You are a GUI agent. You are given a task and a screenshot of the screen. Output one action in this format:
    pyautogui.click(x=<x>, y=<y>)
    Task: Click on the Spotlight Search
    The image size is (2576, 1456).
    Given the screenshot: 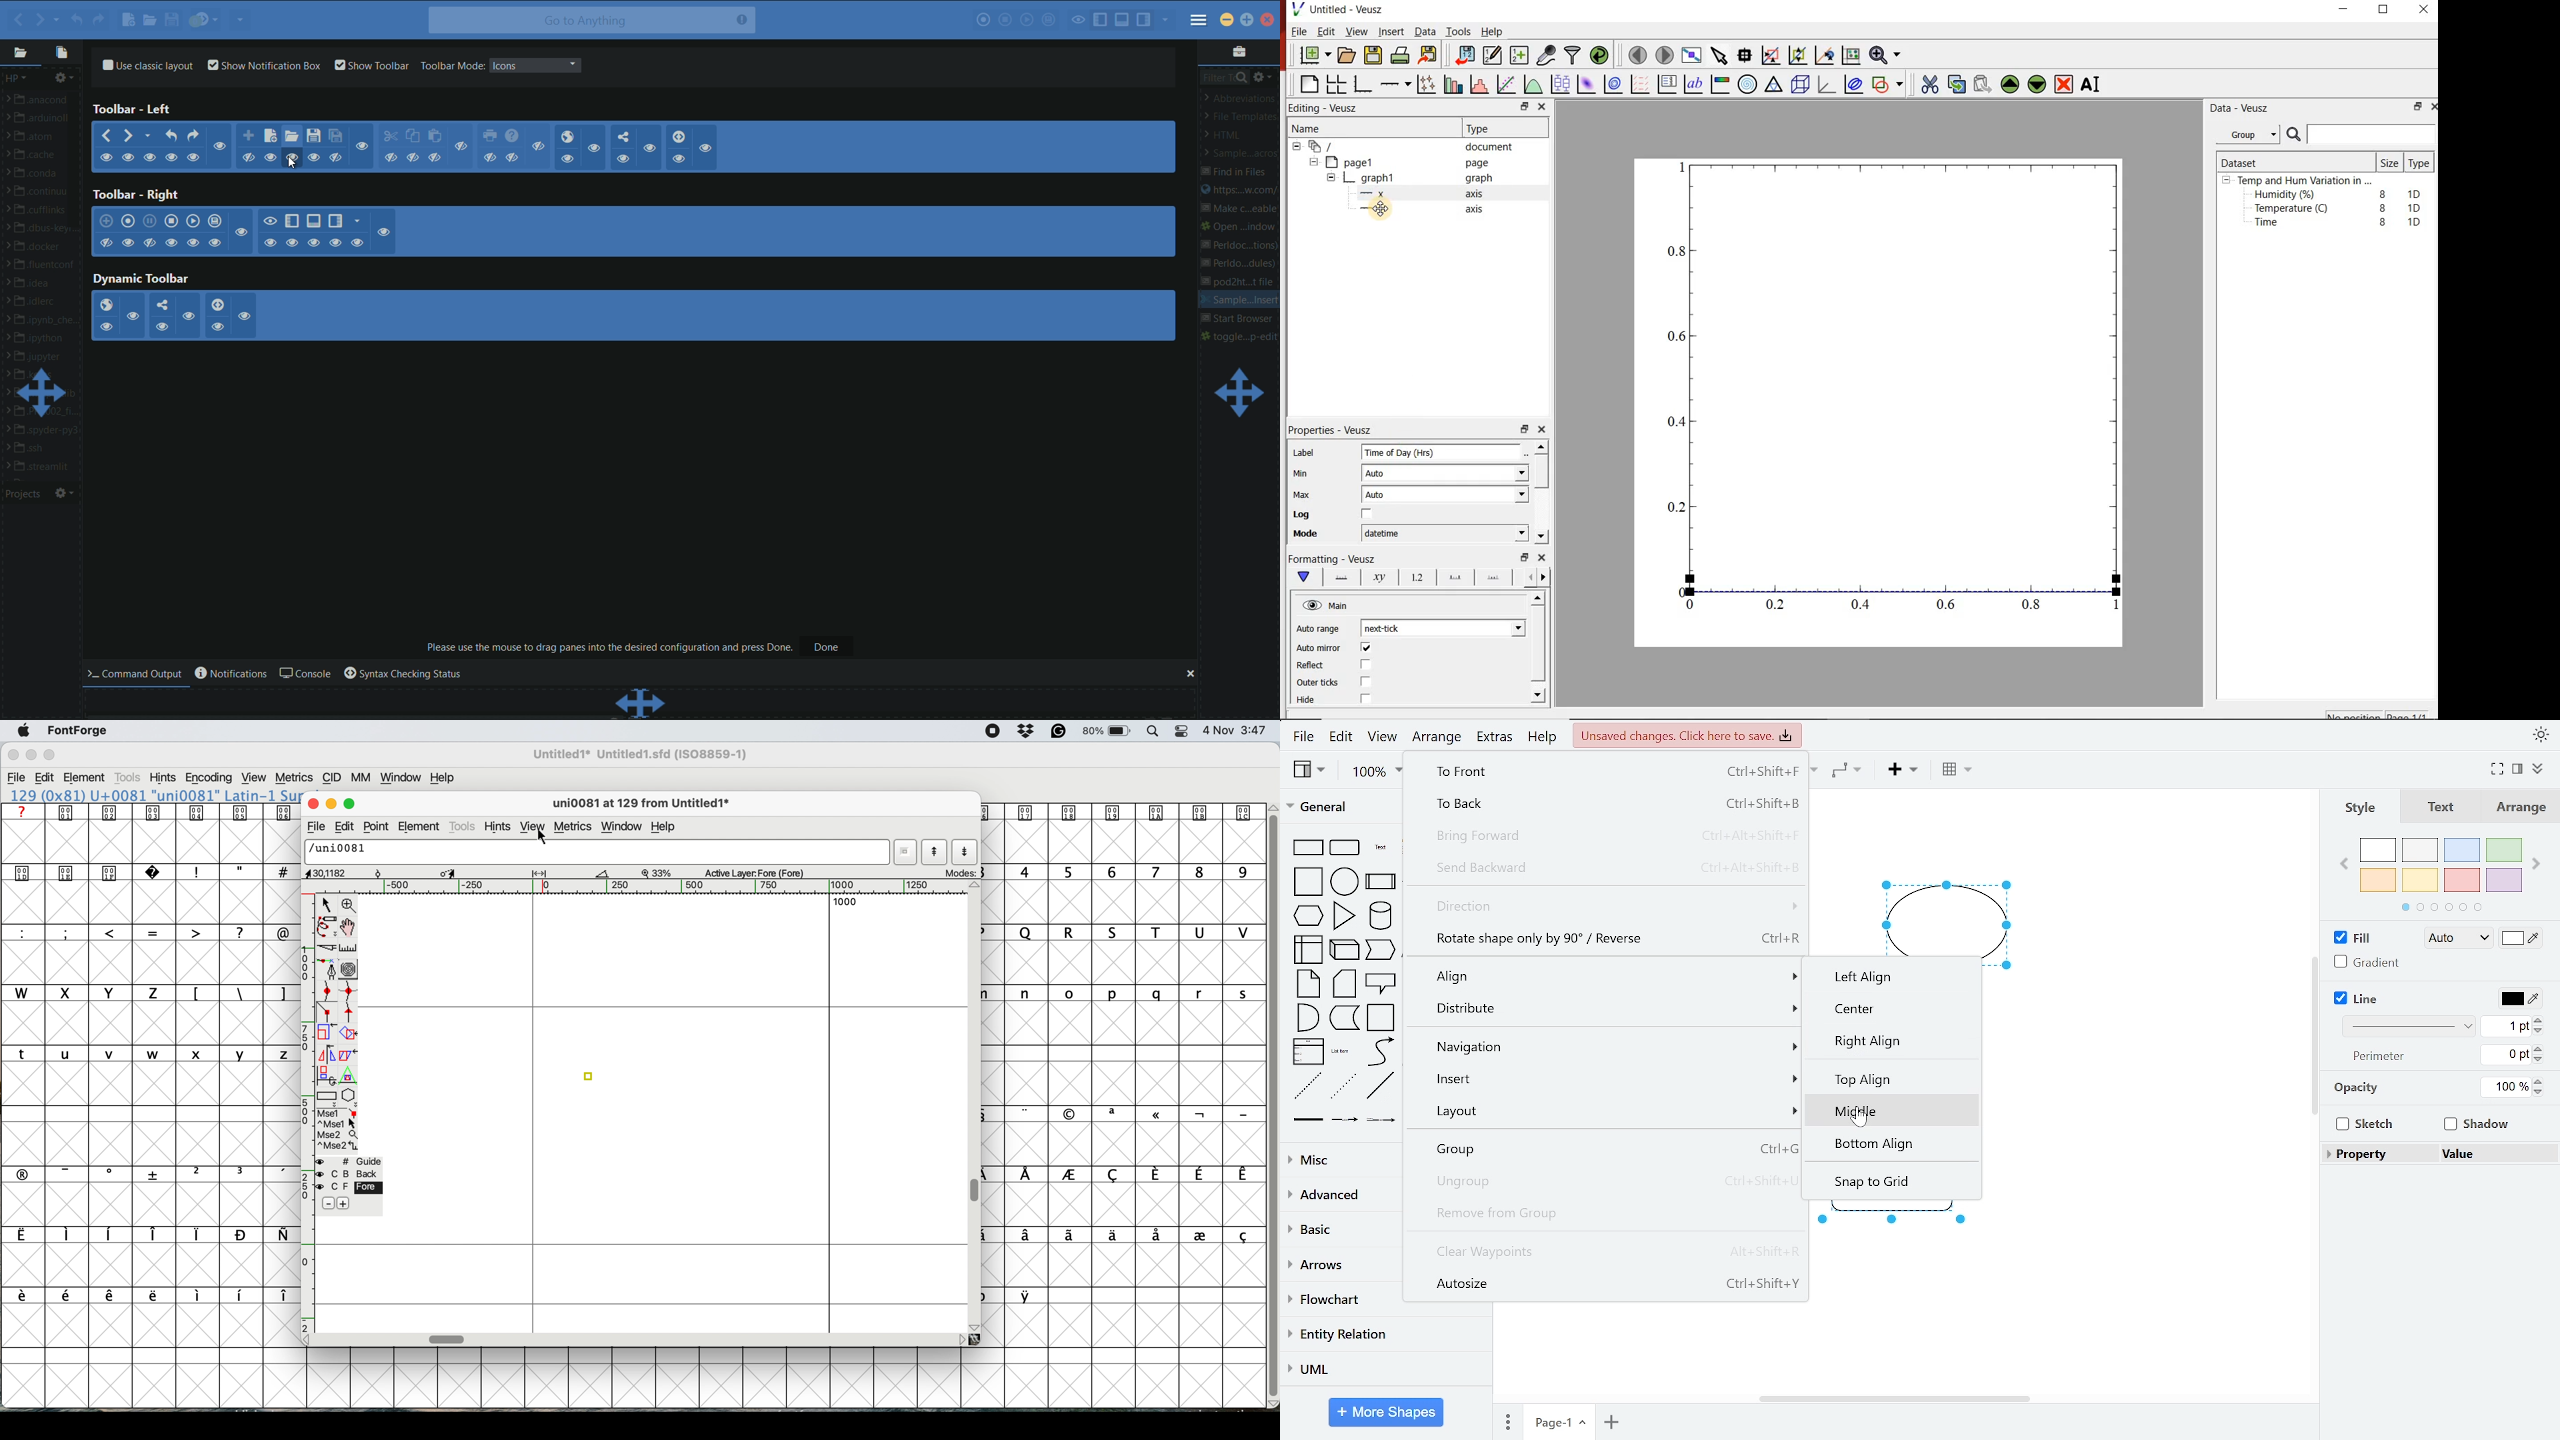 What is the action you would take?
    pyautogui.click(x=1153, y=732)
    